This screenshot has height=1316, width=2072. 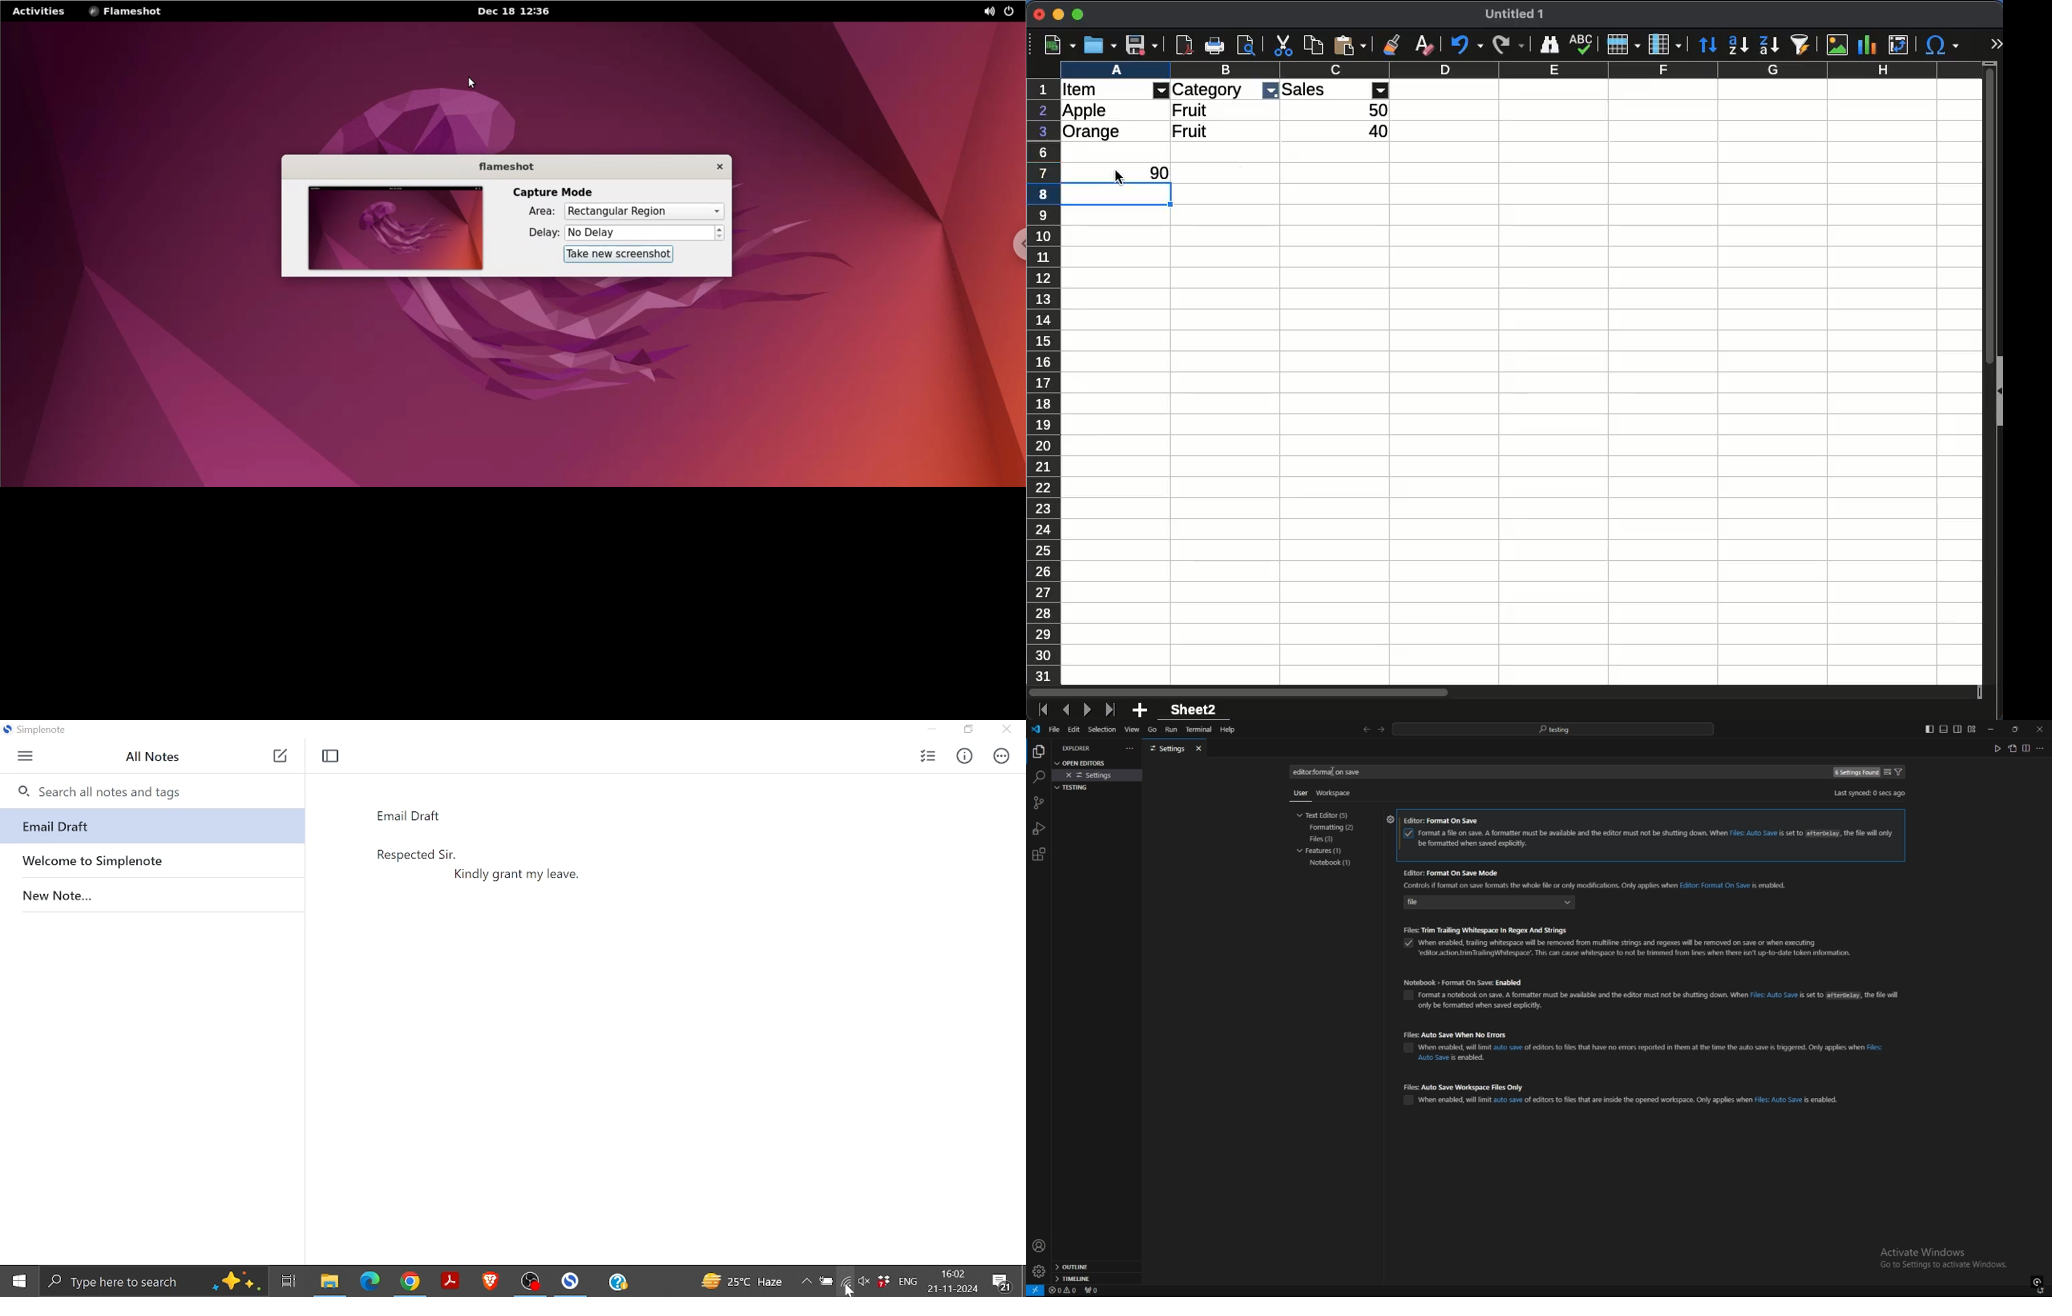 What do you see at coordinates (1707, 43) in the screenshot?
I see `sort` at bounding box center [1707, 43].